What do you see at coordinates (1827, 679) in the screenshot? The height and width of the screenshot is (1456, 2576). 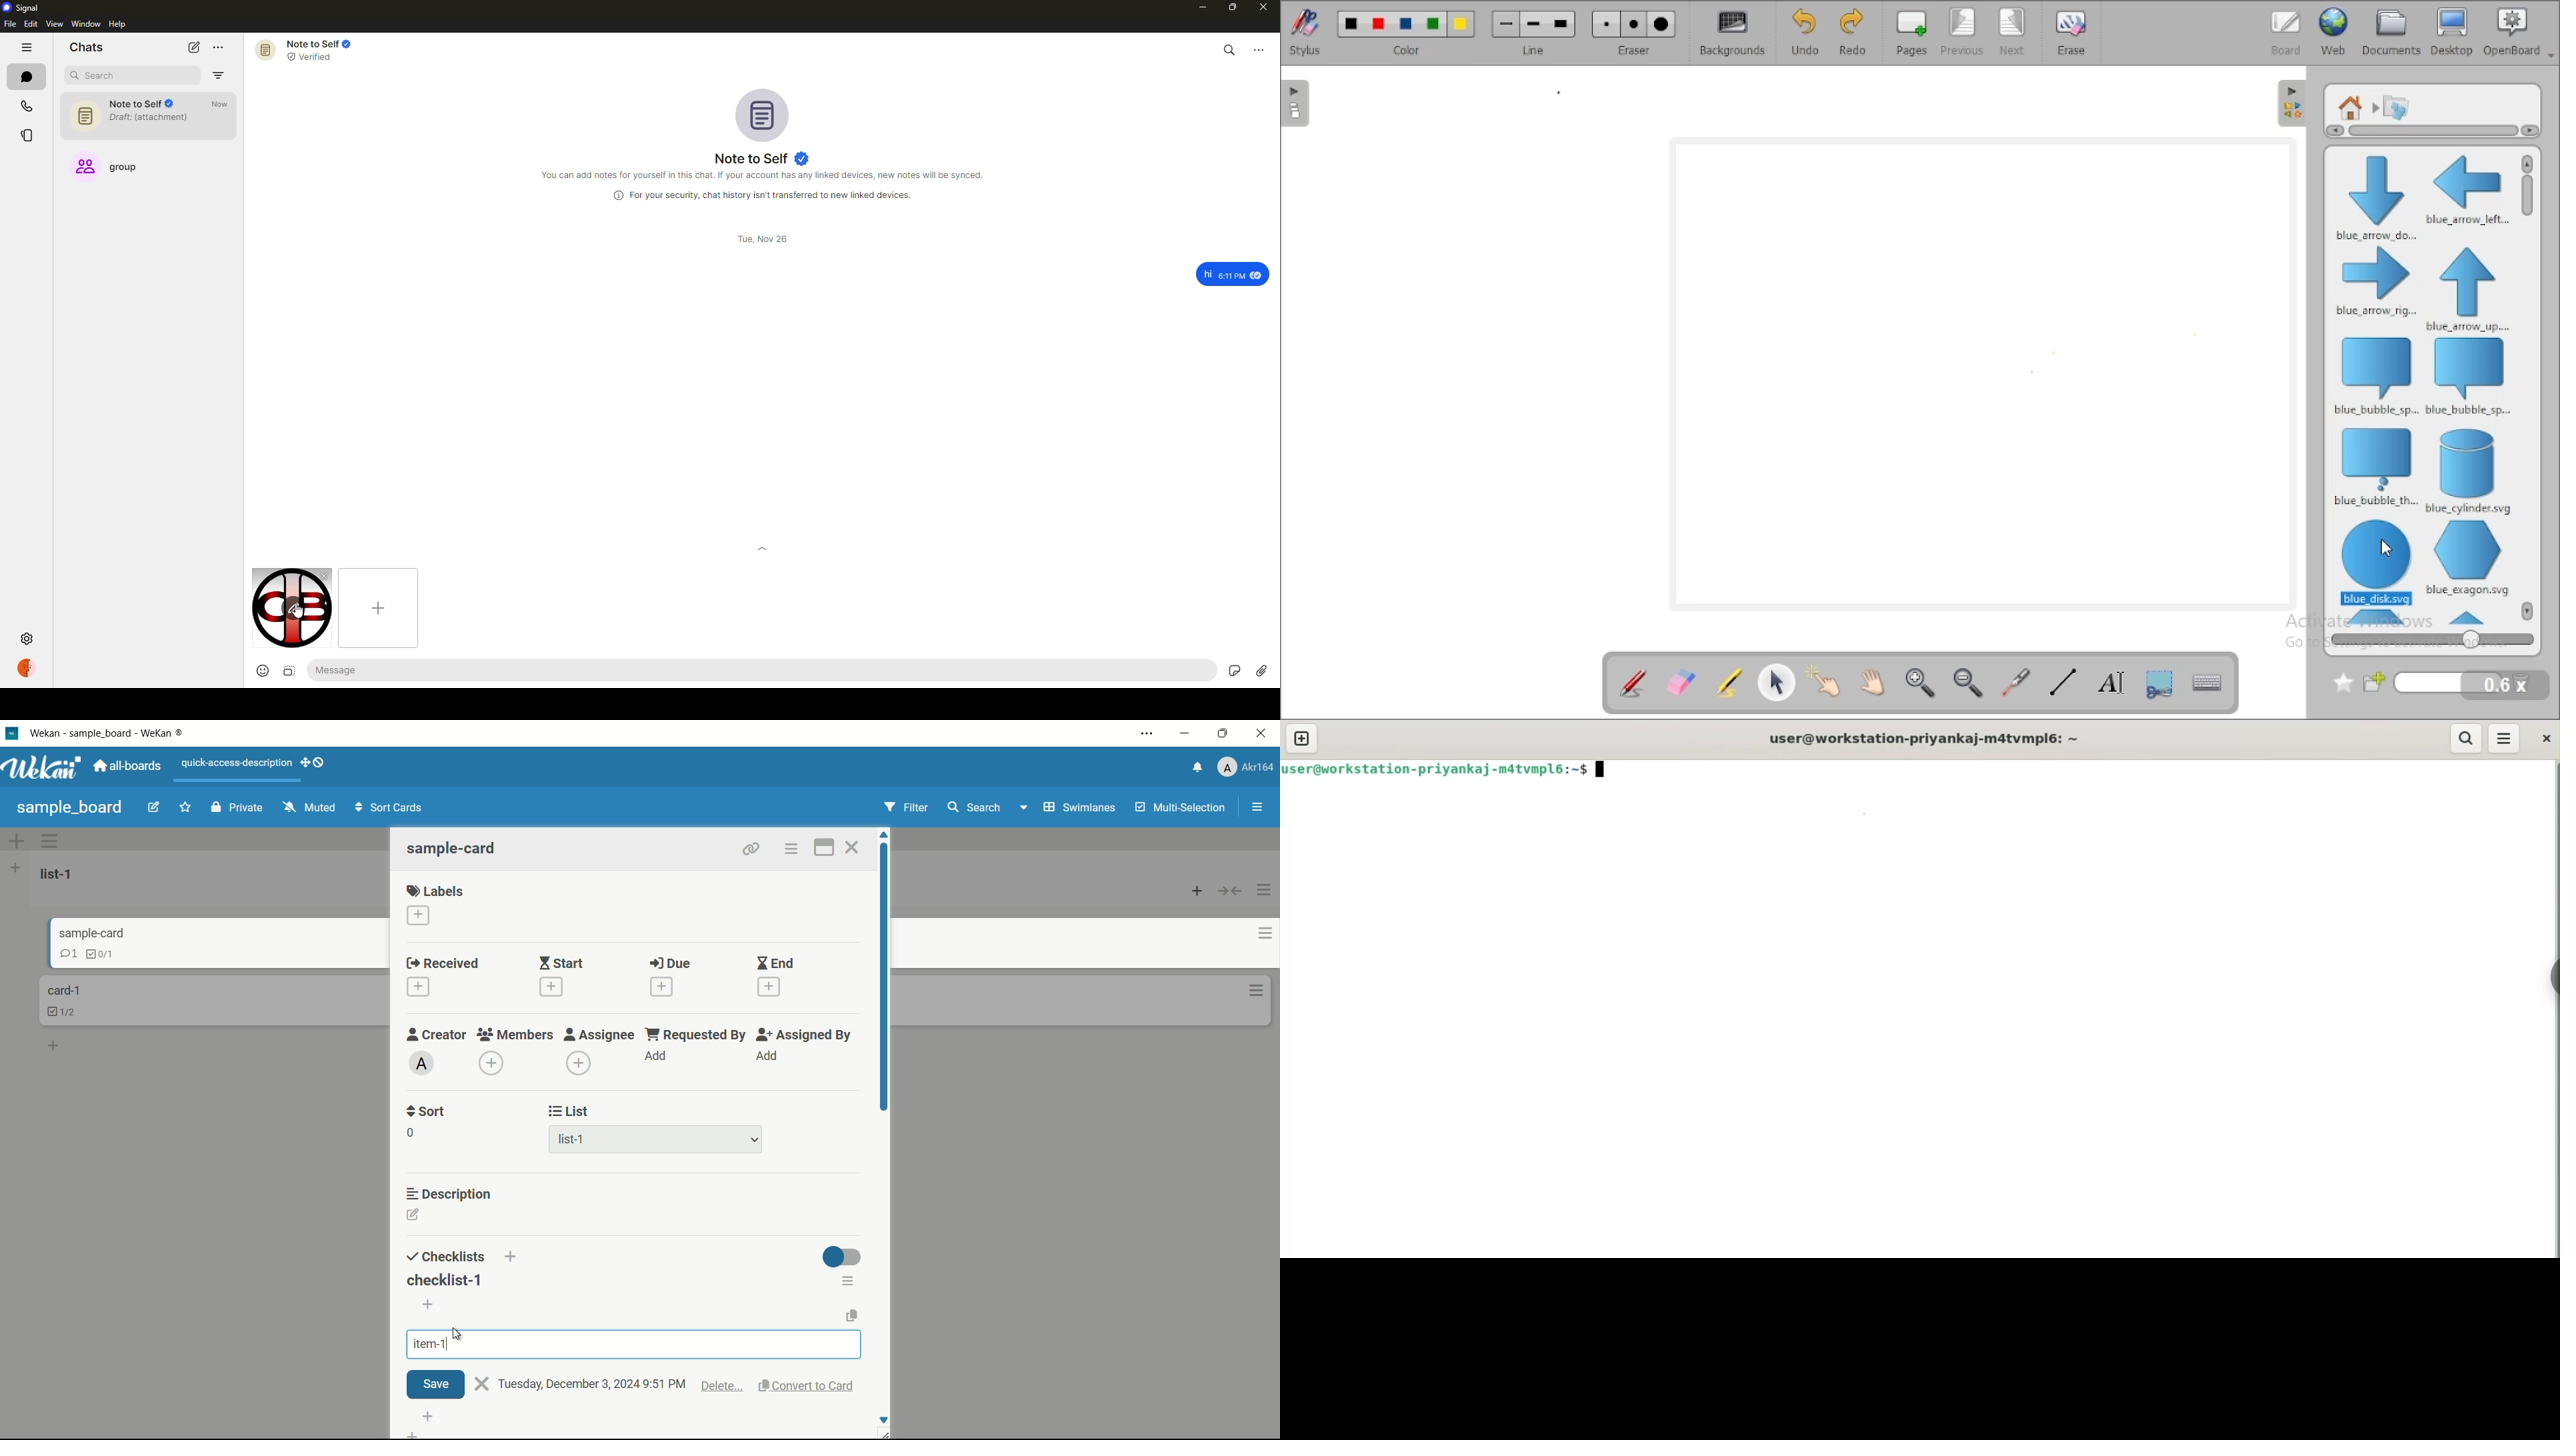 I see `interact with items` at bounding box center [1827, 679].